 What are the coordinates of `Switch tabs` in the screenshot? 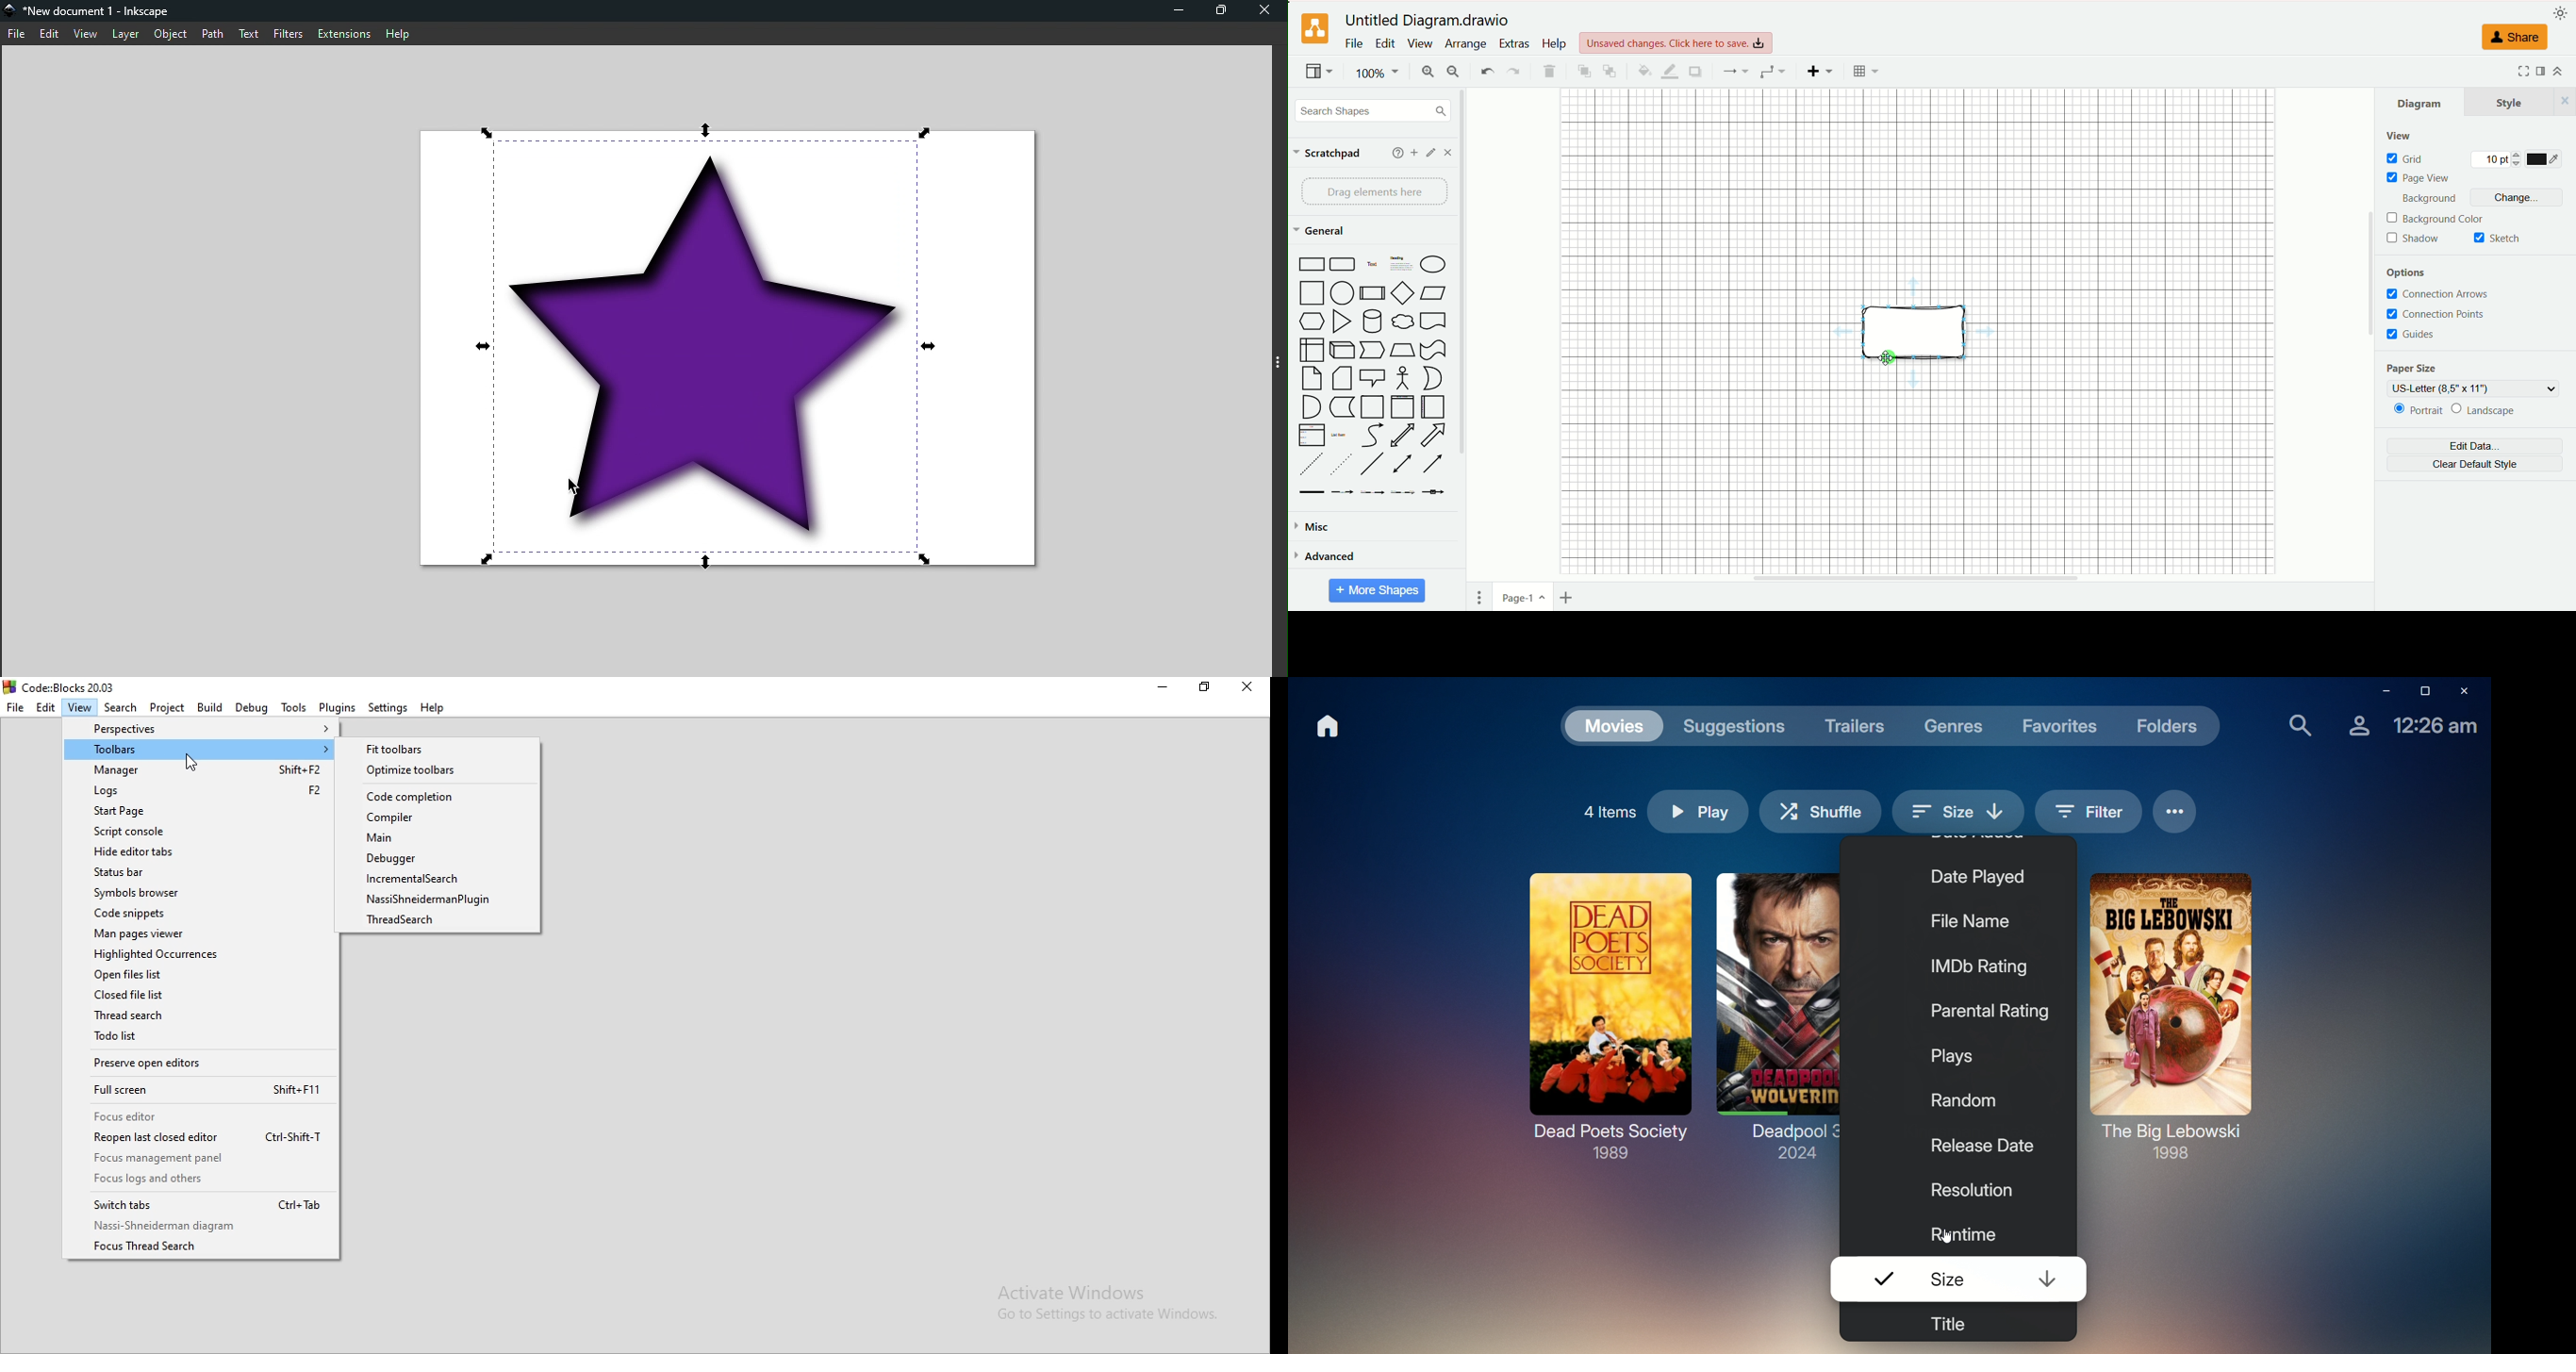 It's located at (197, 1203).